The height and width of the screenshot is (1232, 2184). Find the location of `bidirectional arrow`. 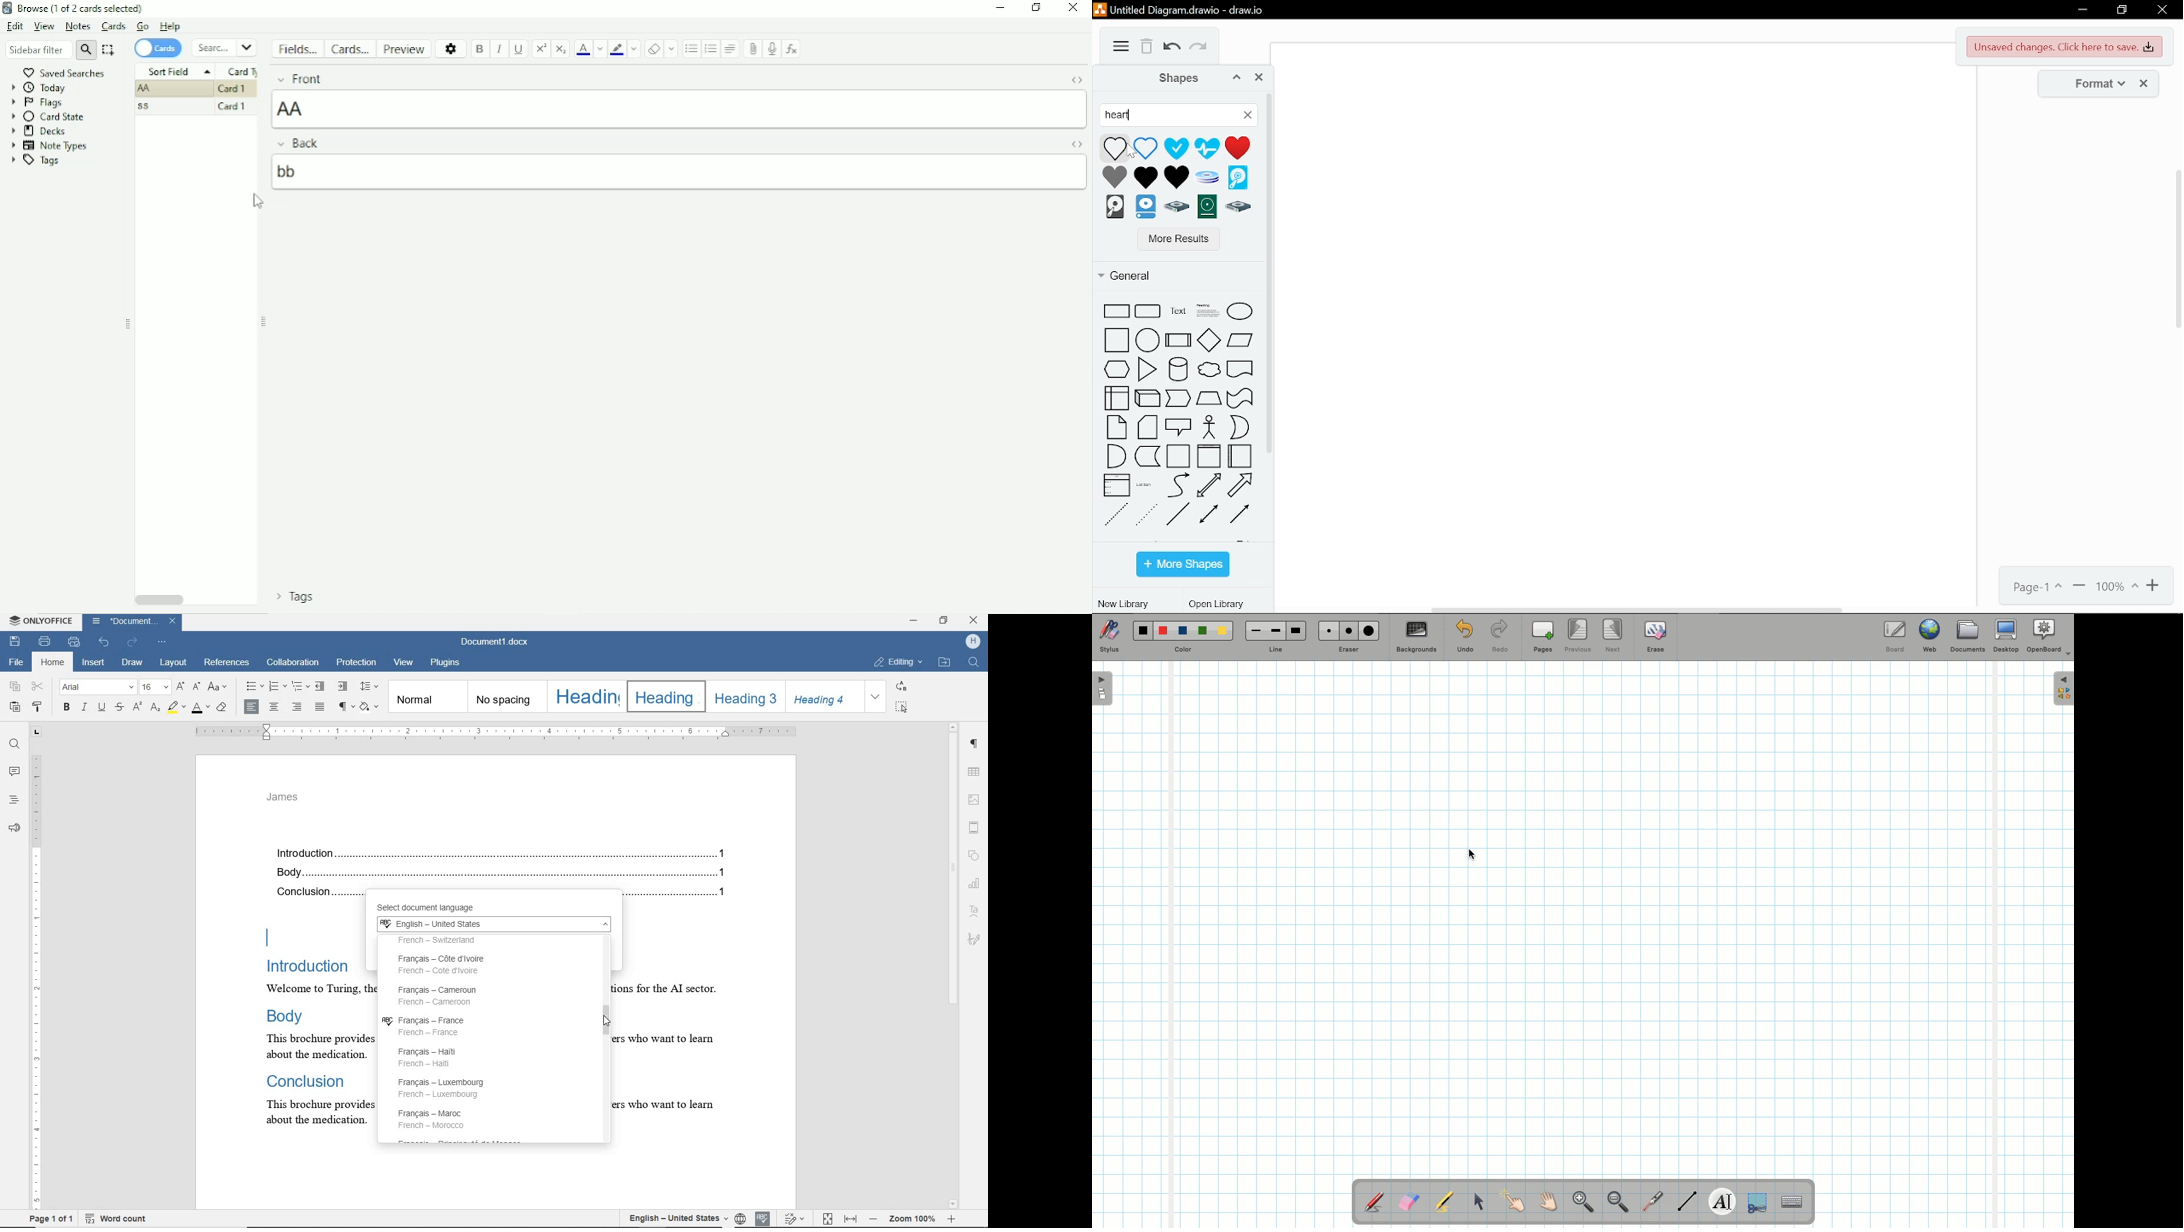

bidirectional arrow is located at coordinates (1211, 485).